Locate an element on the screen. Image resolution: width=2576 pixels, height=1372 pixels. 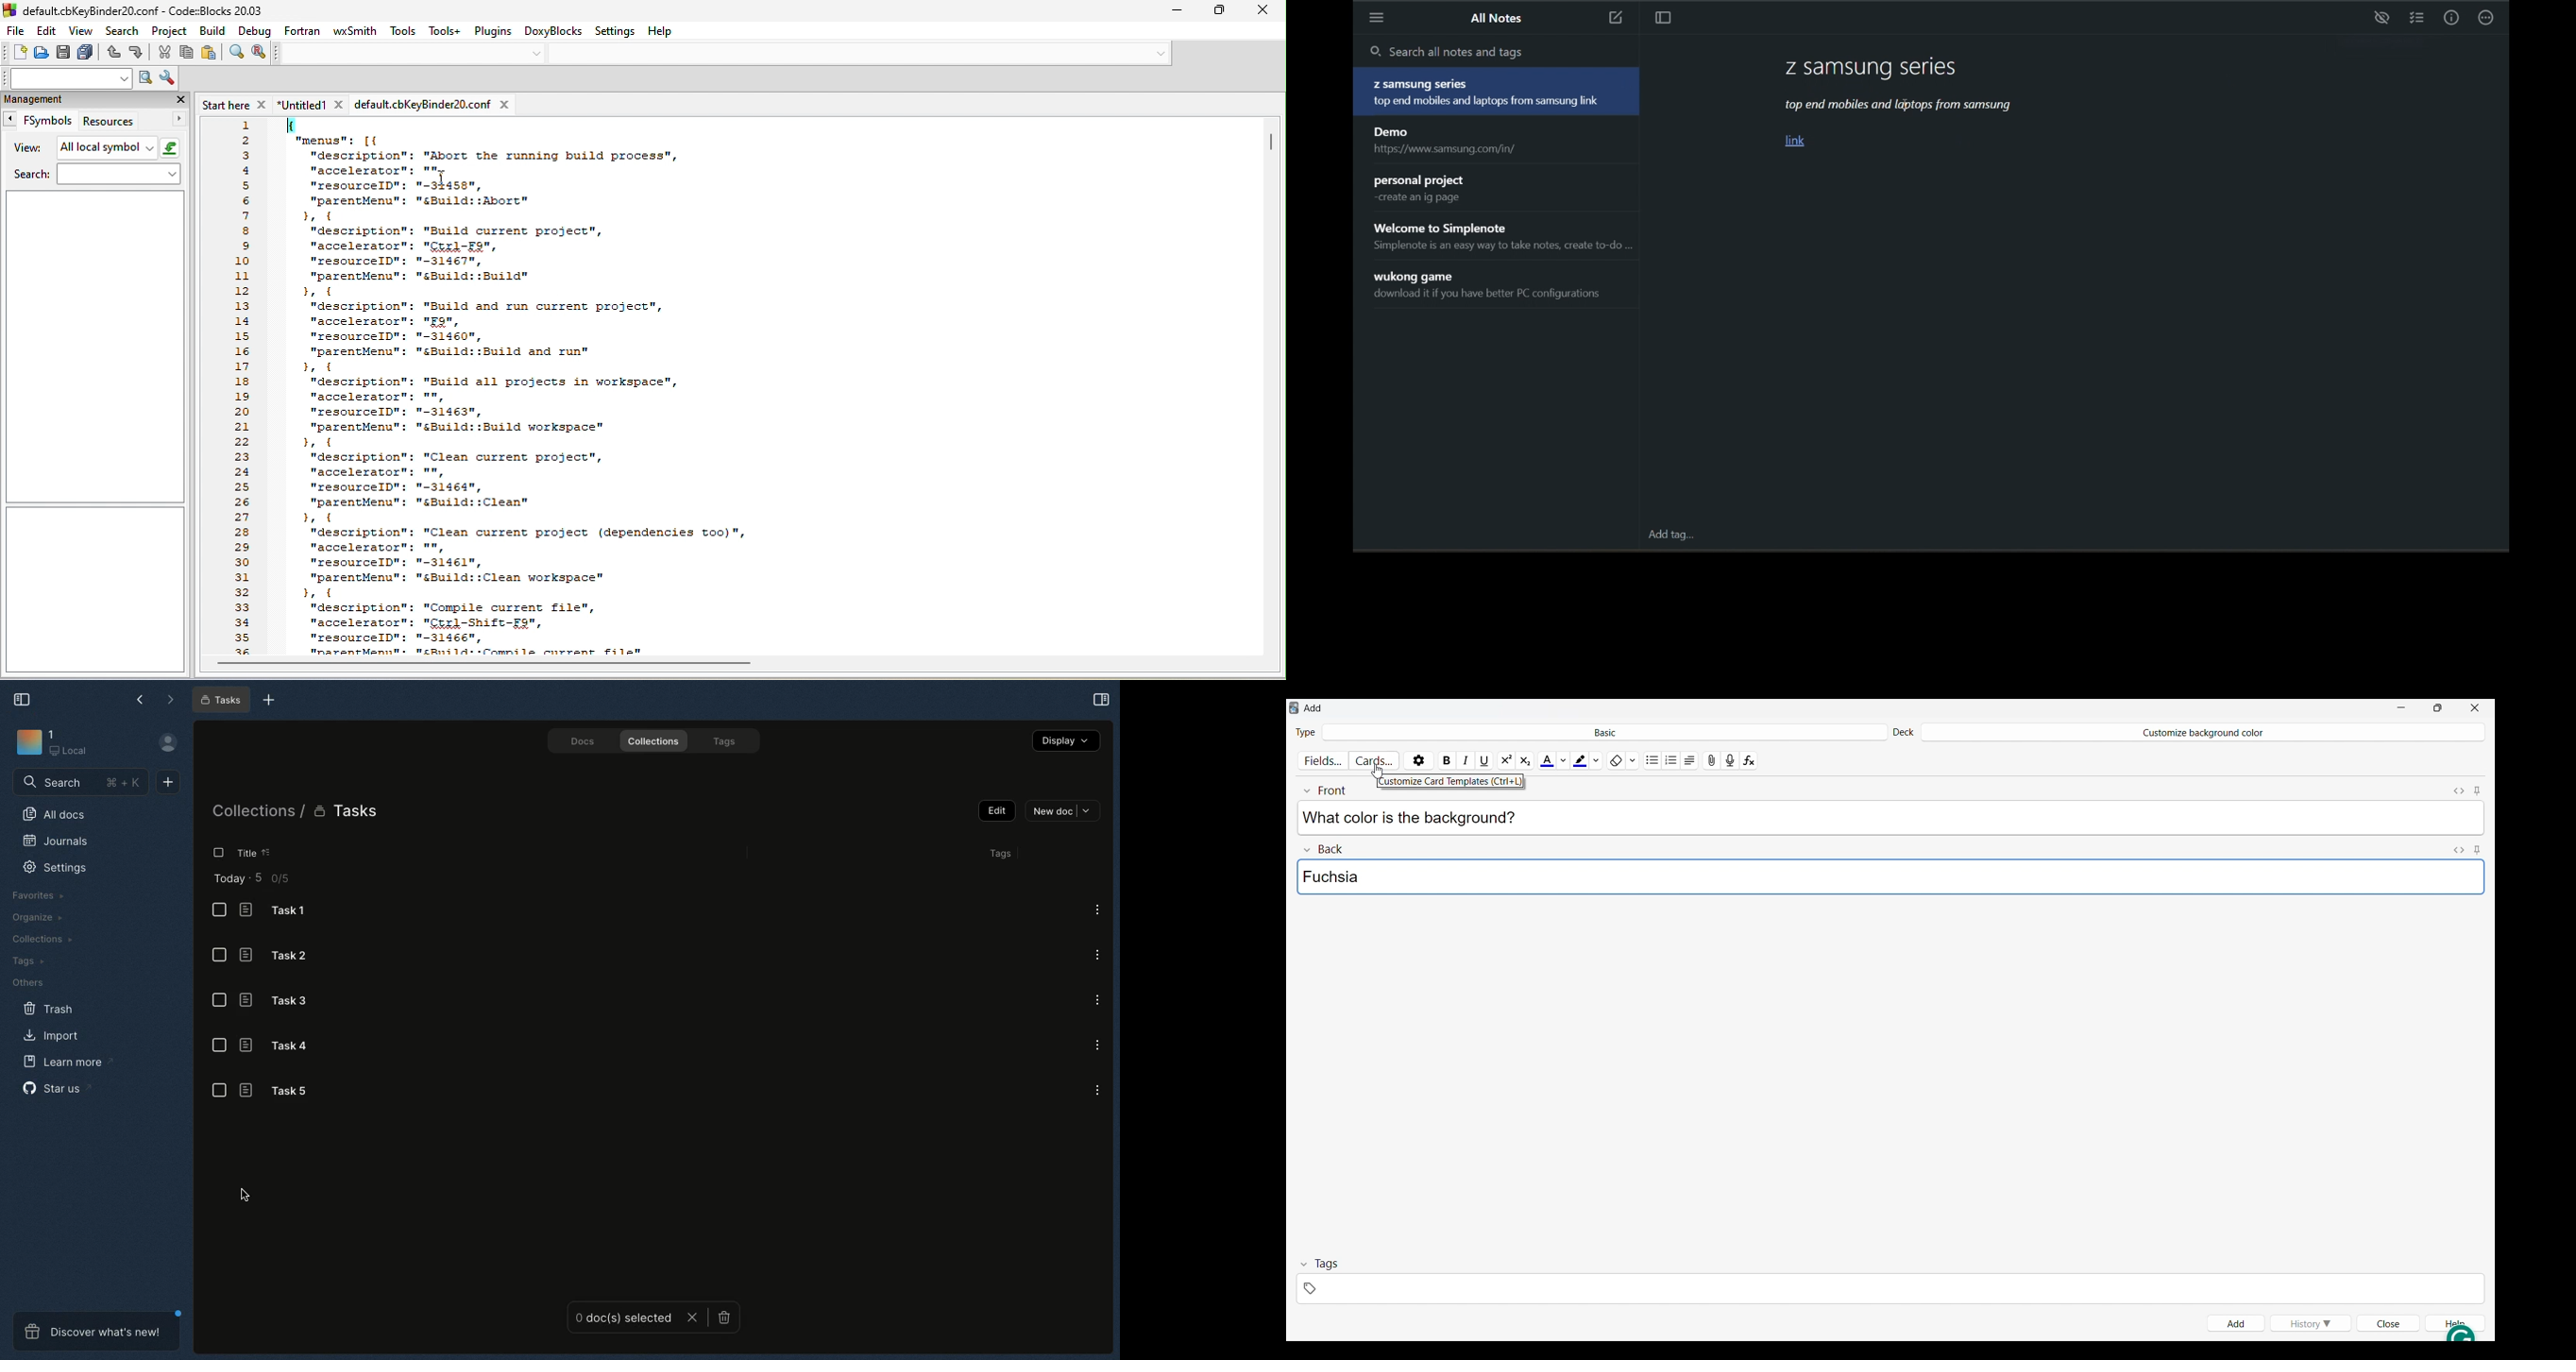
Indicates Deck settings is located at coordinates (1903, 732).